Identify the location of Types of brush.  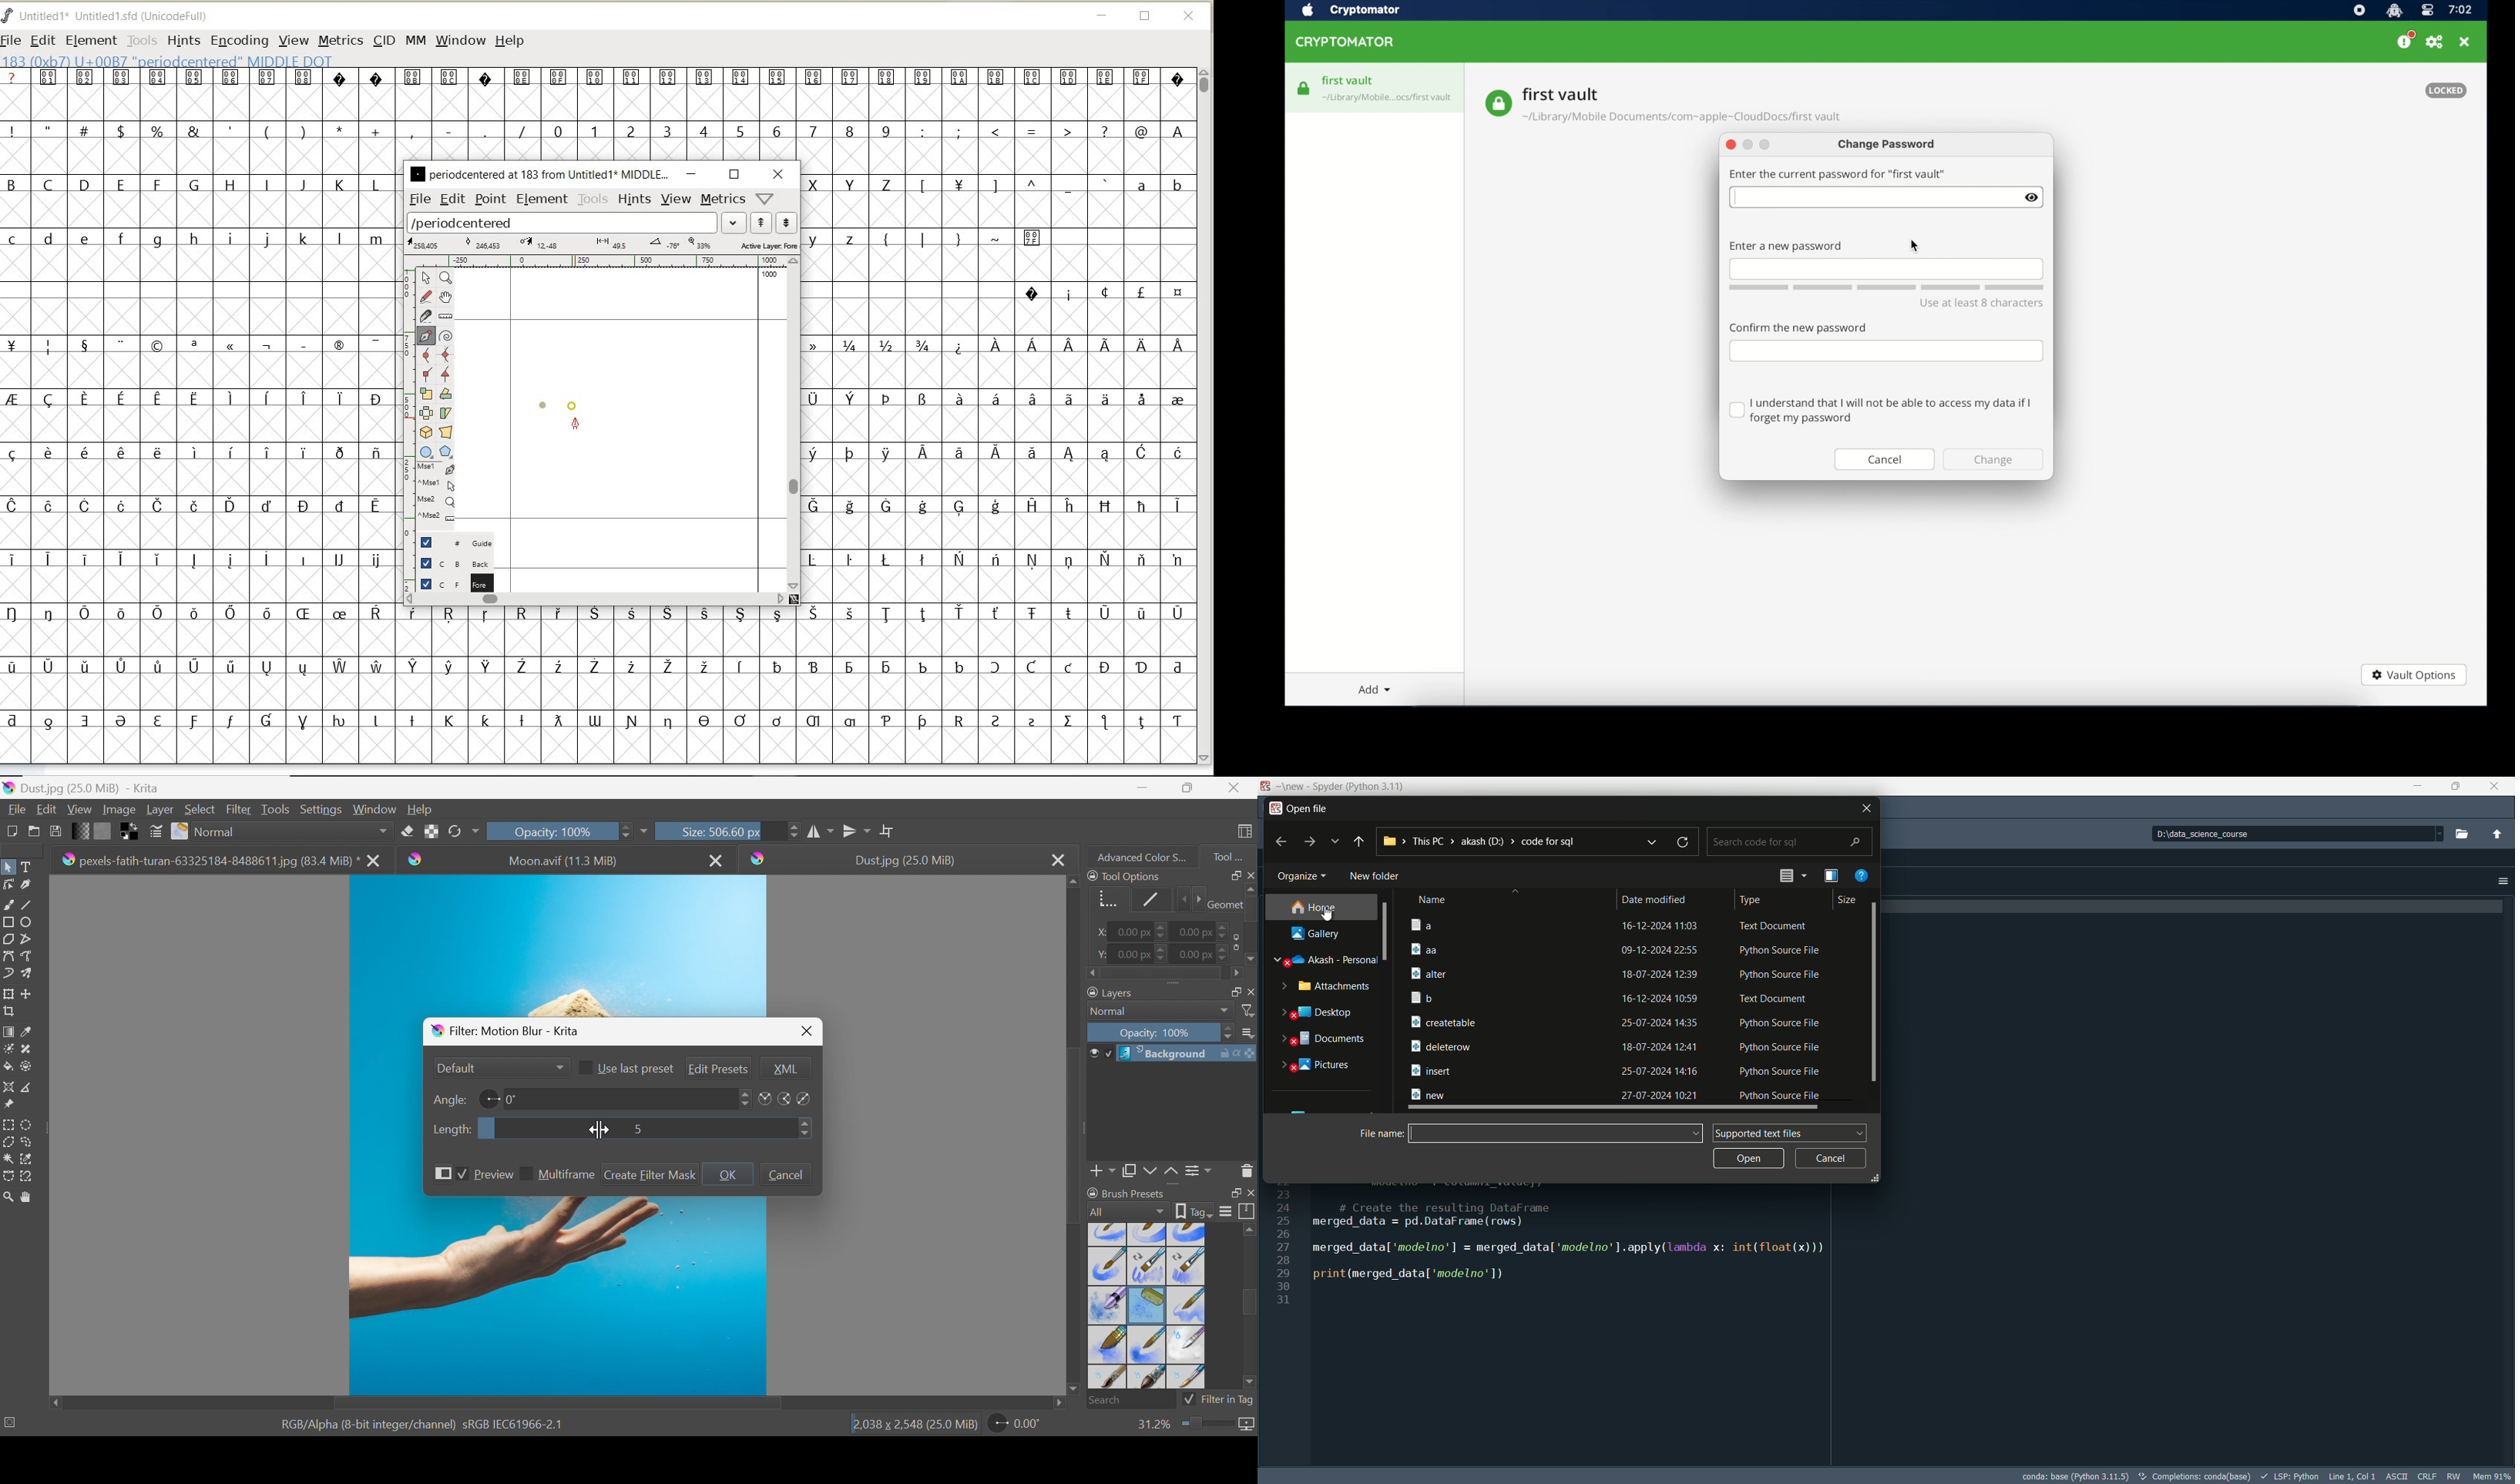
(1144, 1305).